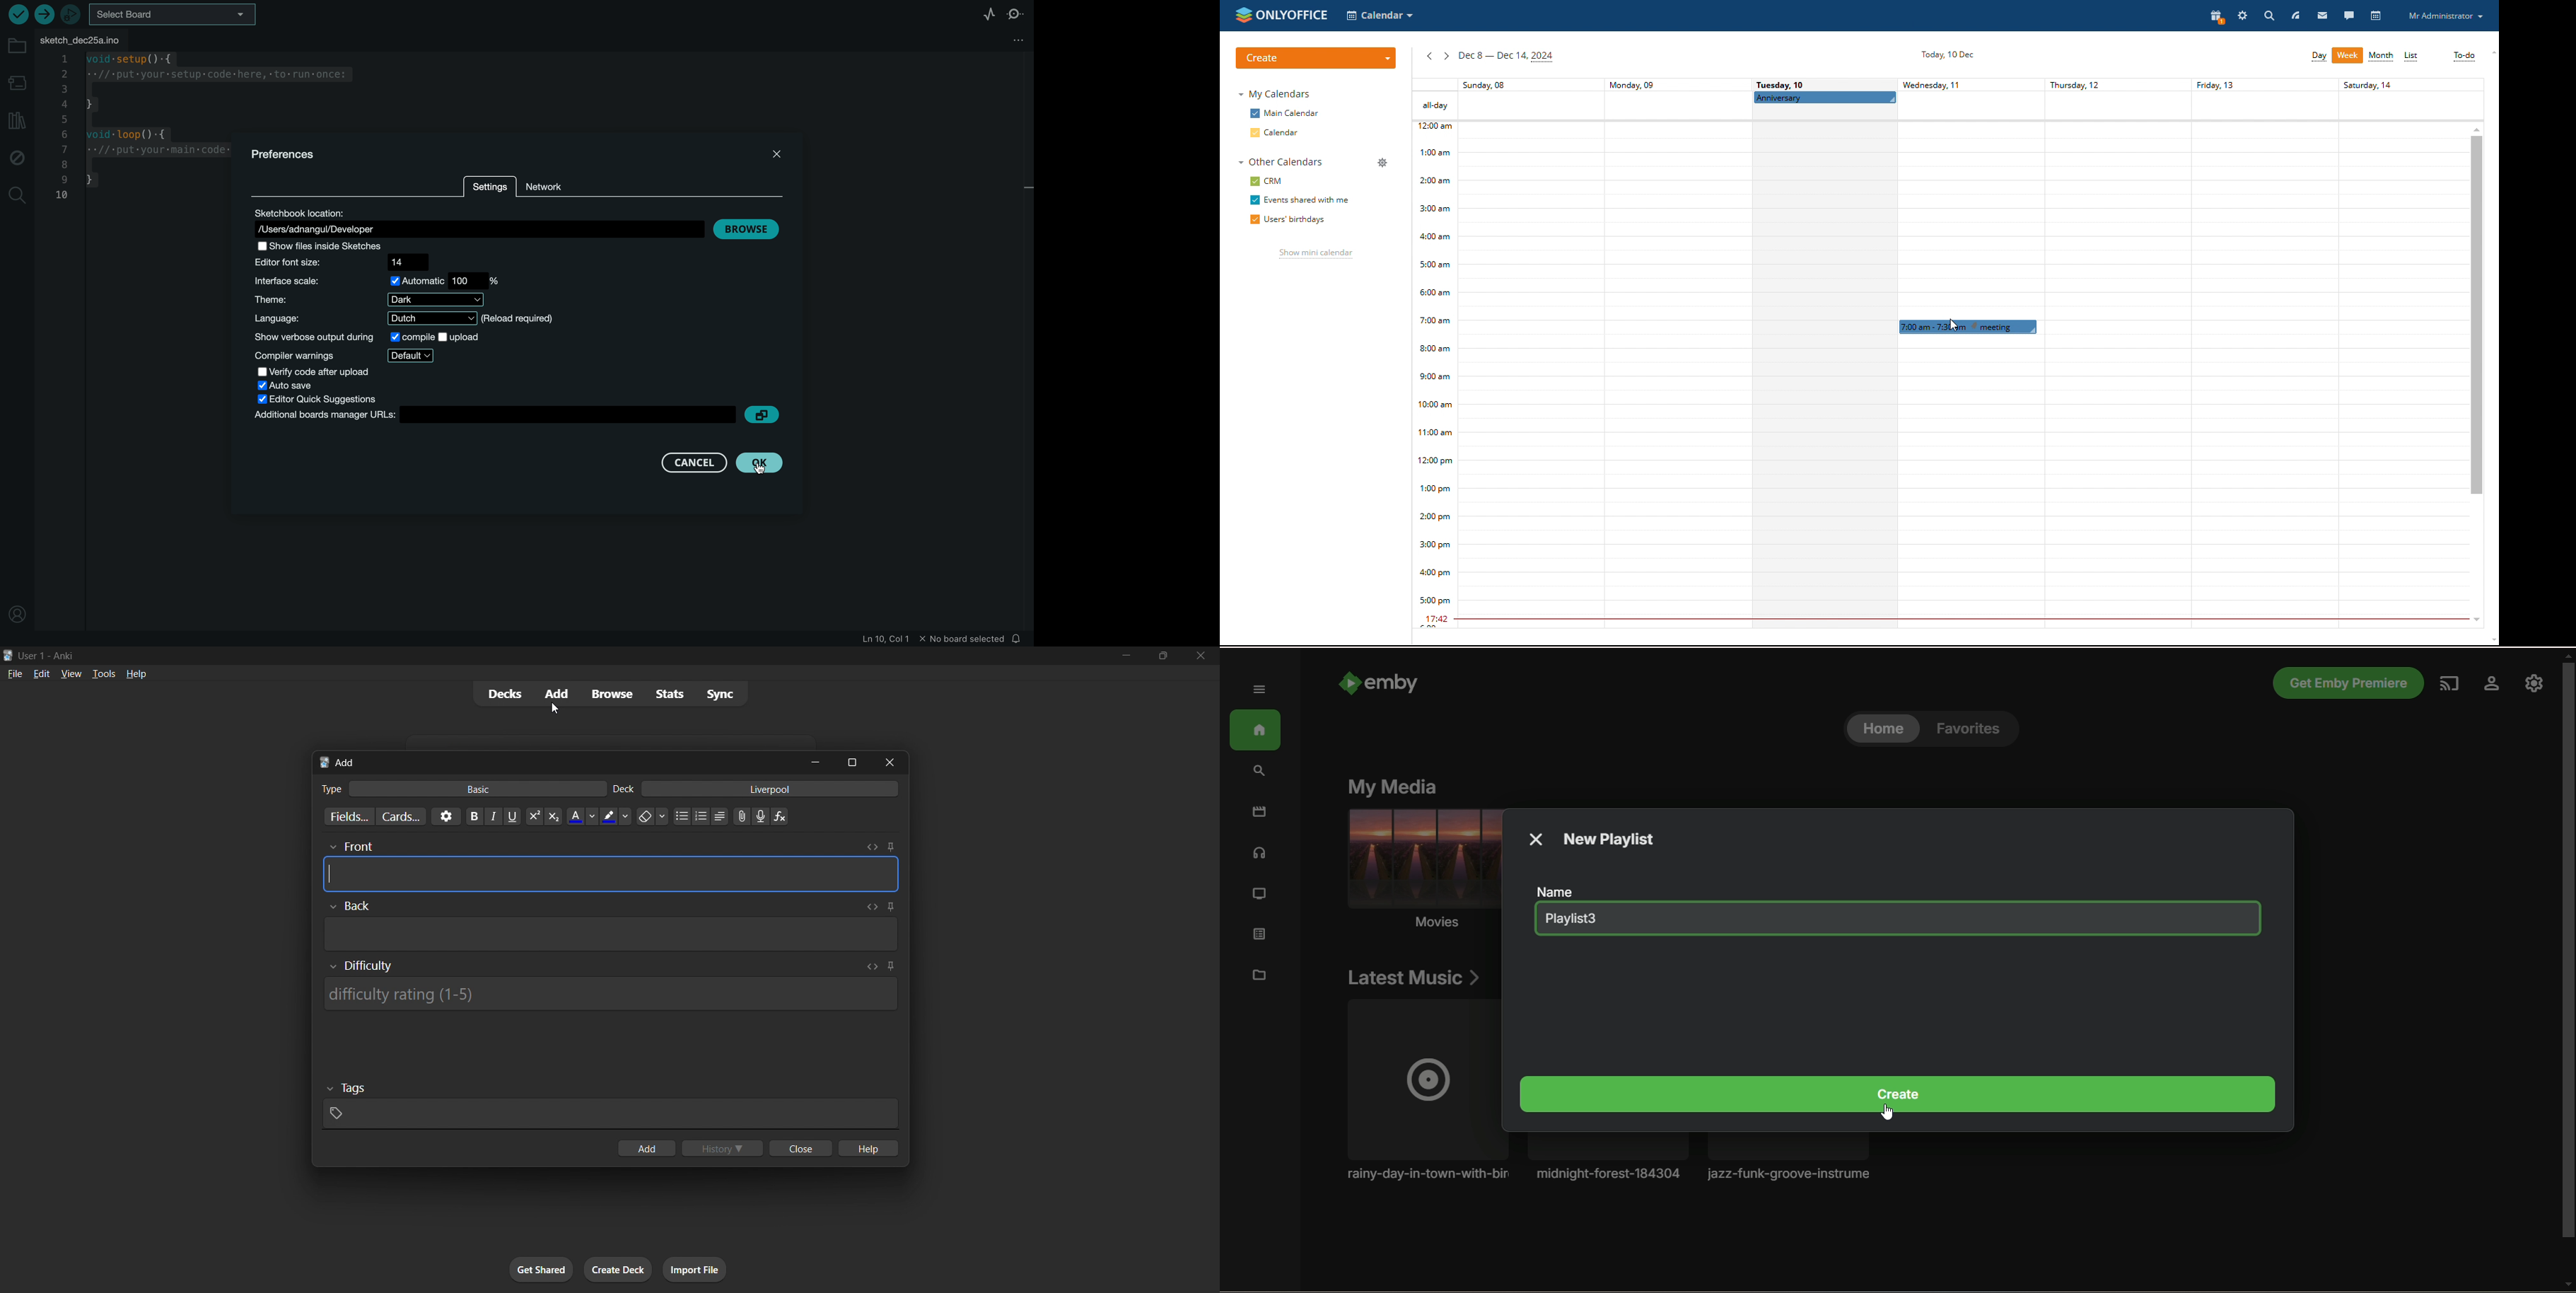  Describe the element at coordinates (609, 693) in the screenshot. I see `browse` at that location.